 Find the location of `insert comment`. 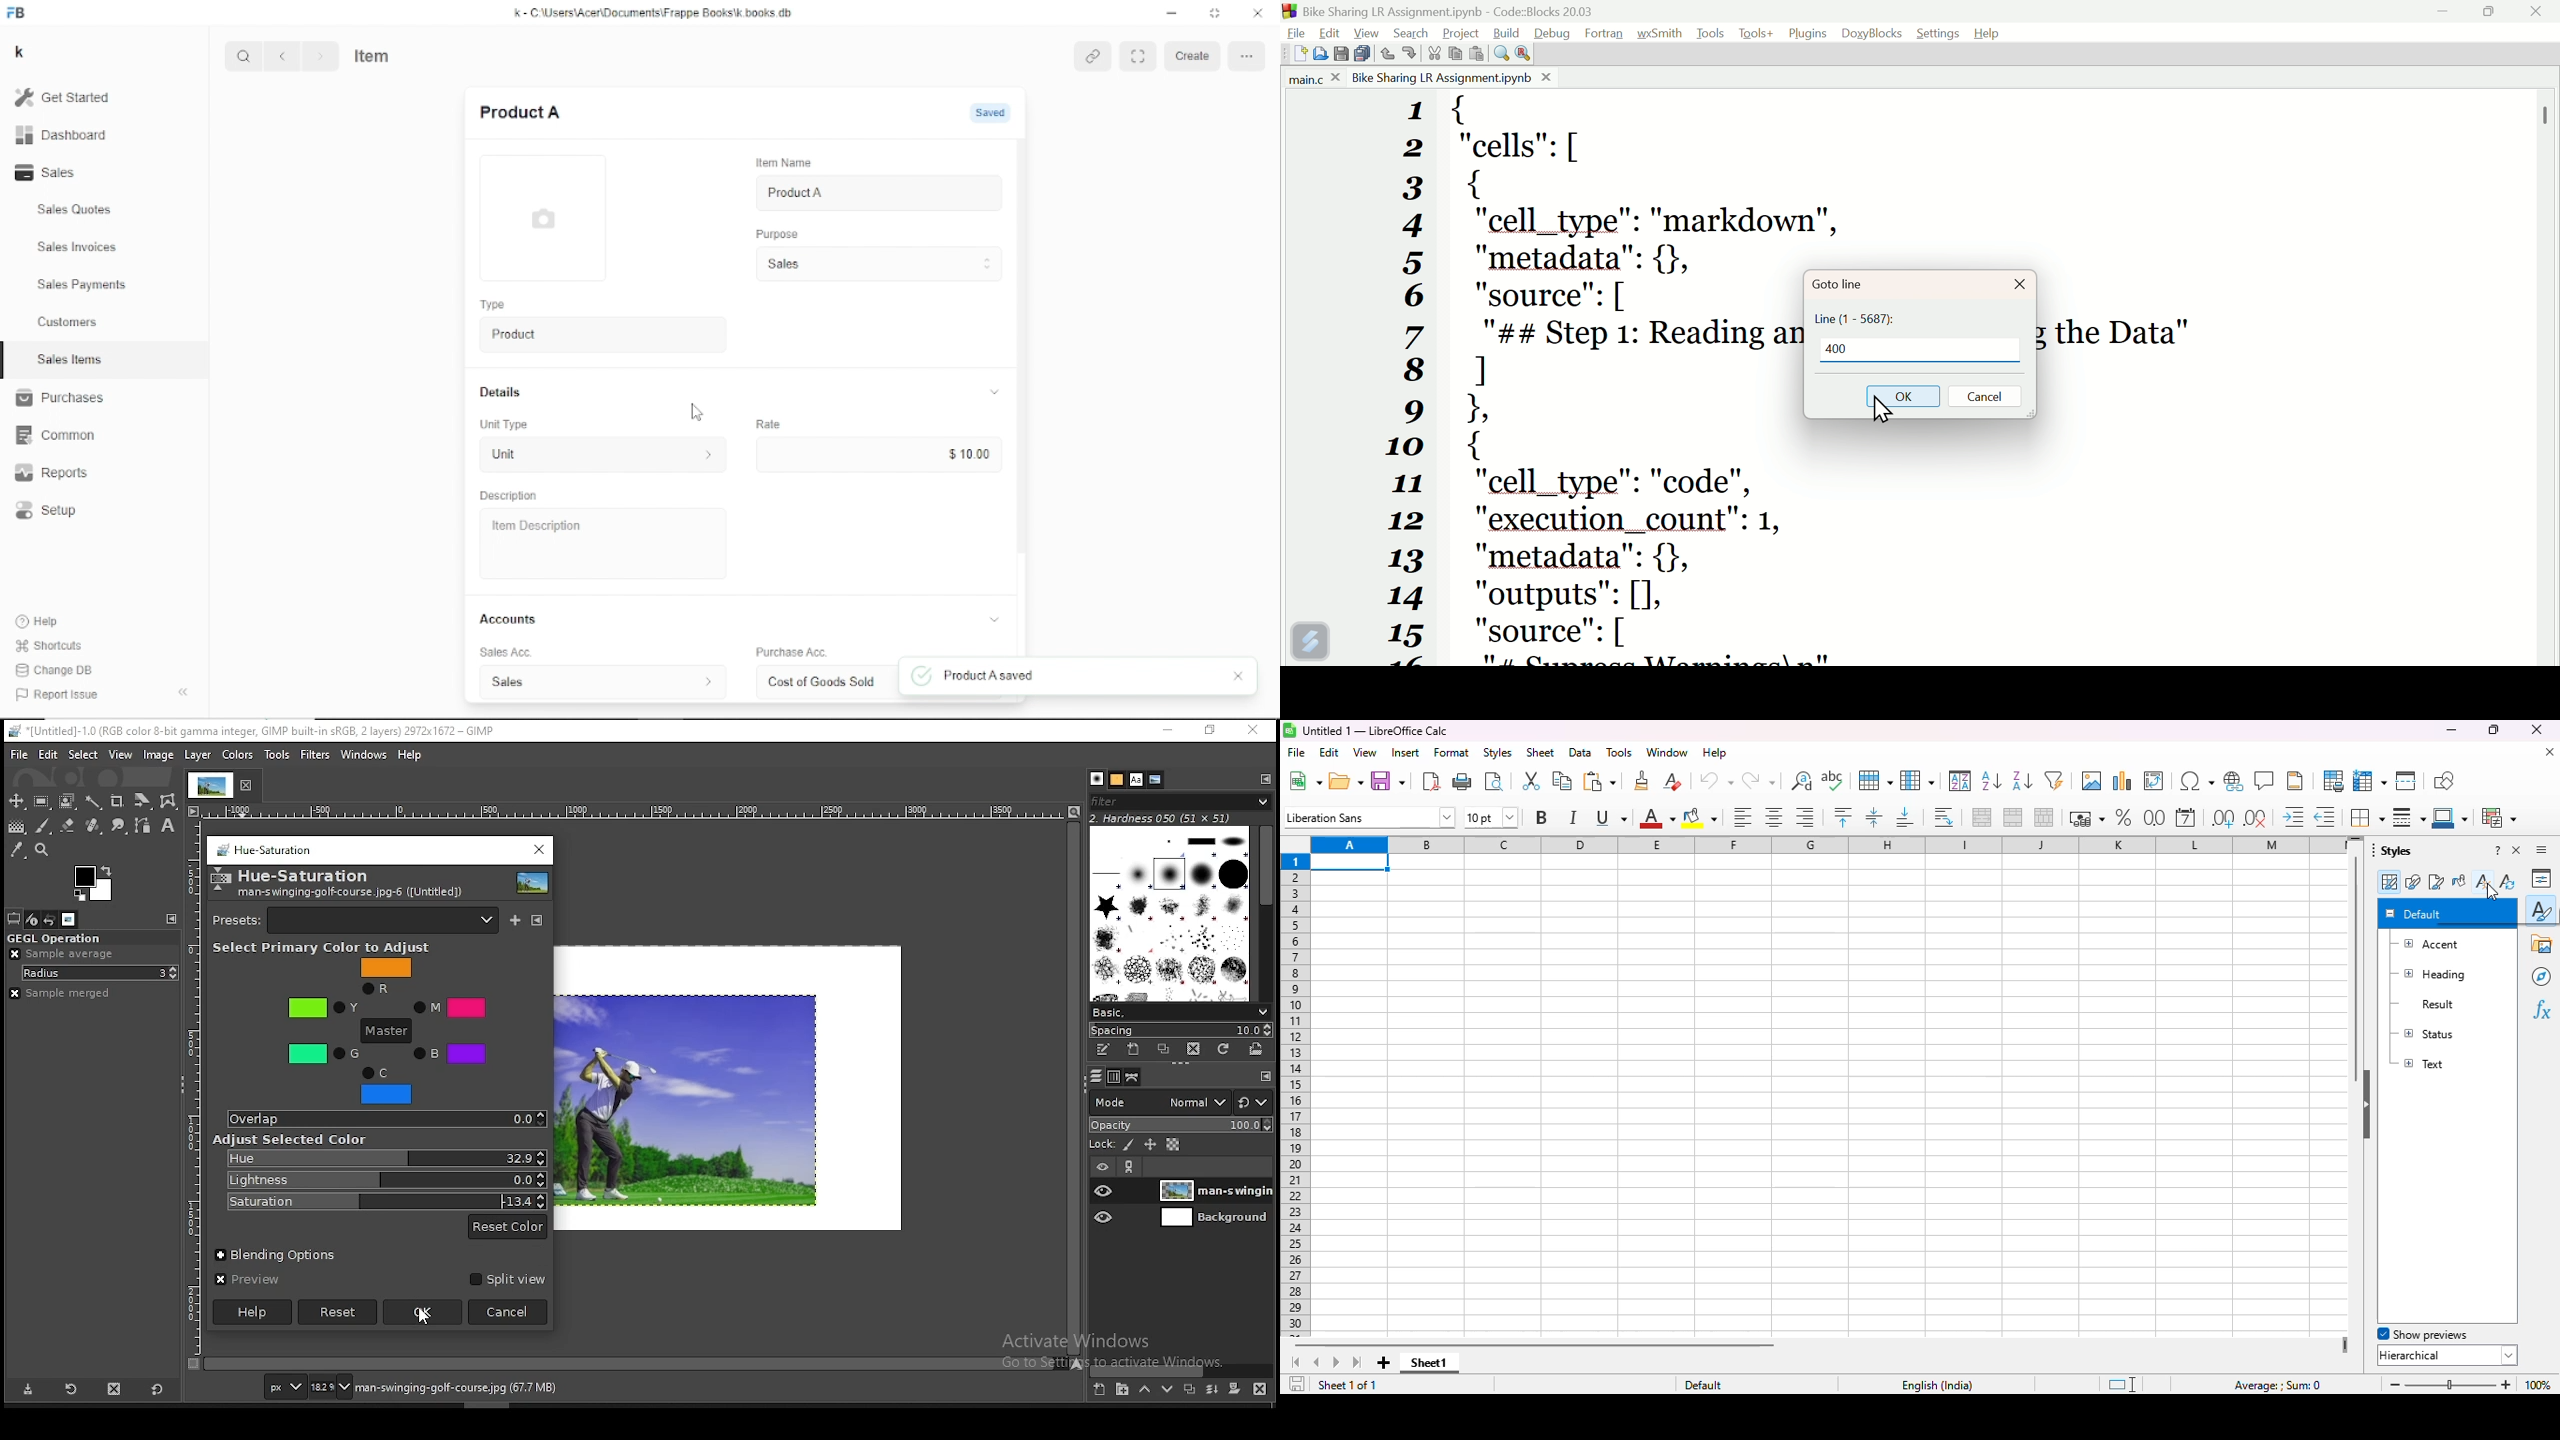

insert comment is located at coordinates (2265, 780).